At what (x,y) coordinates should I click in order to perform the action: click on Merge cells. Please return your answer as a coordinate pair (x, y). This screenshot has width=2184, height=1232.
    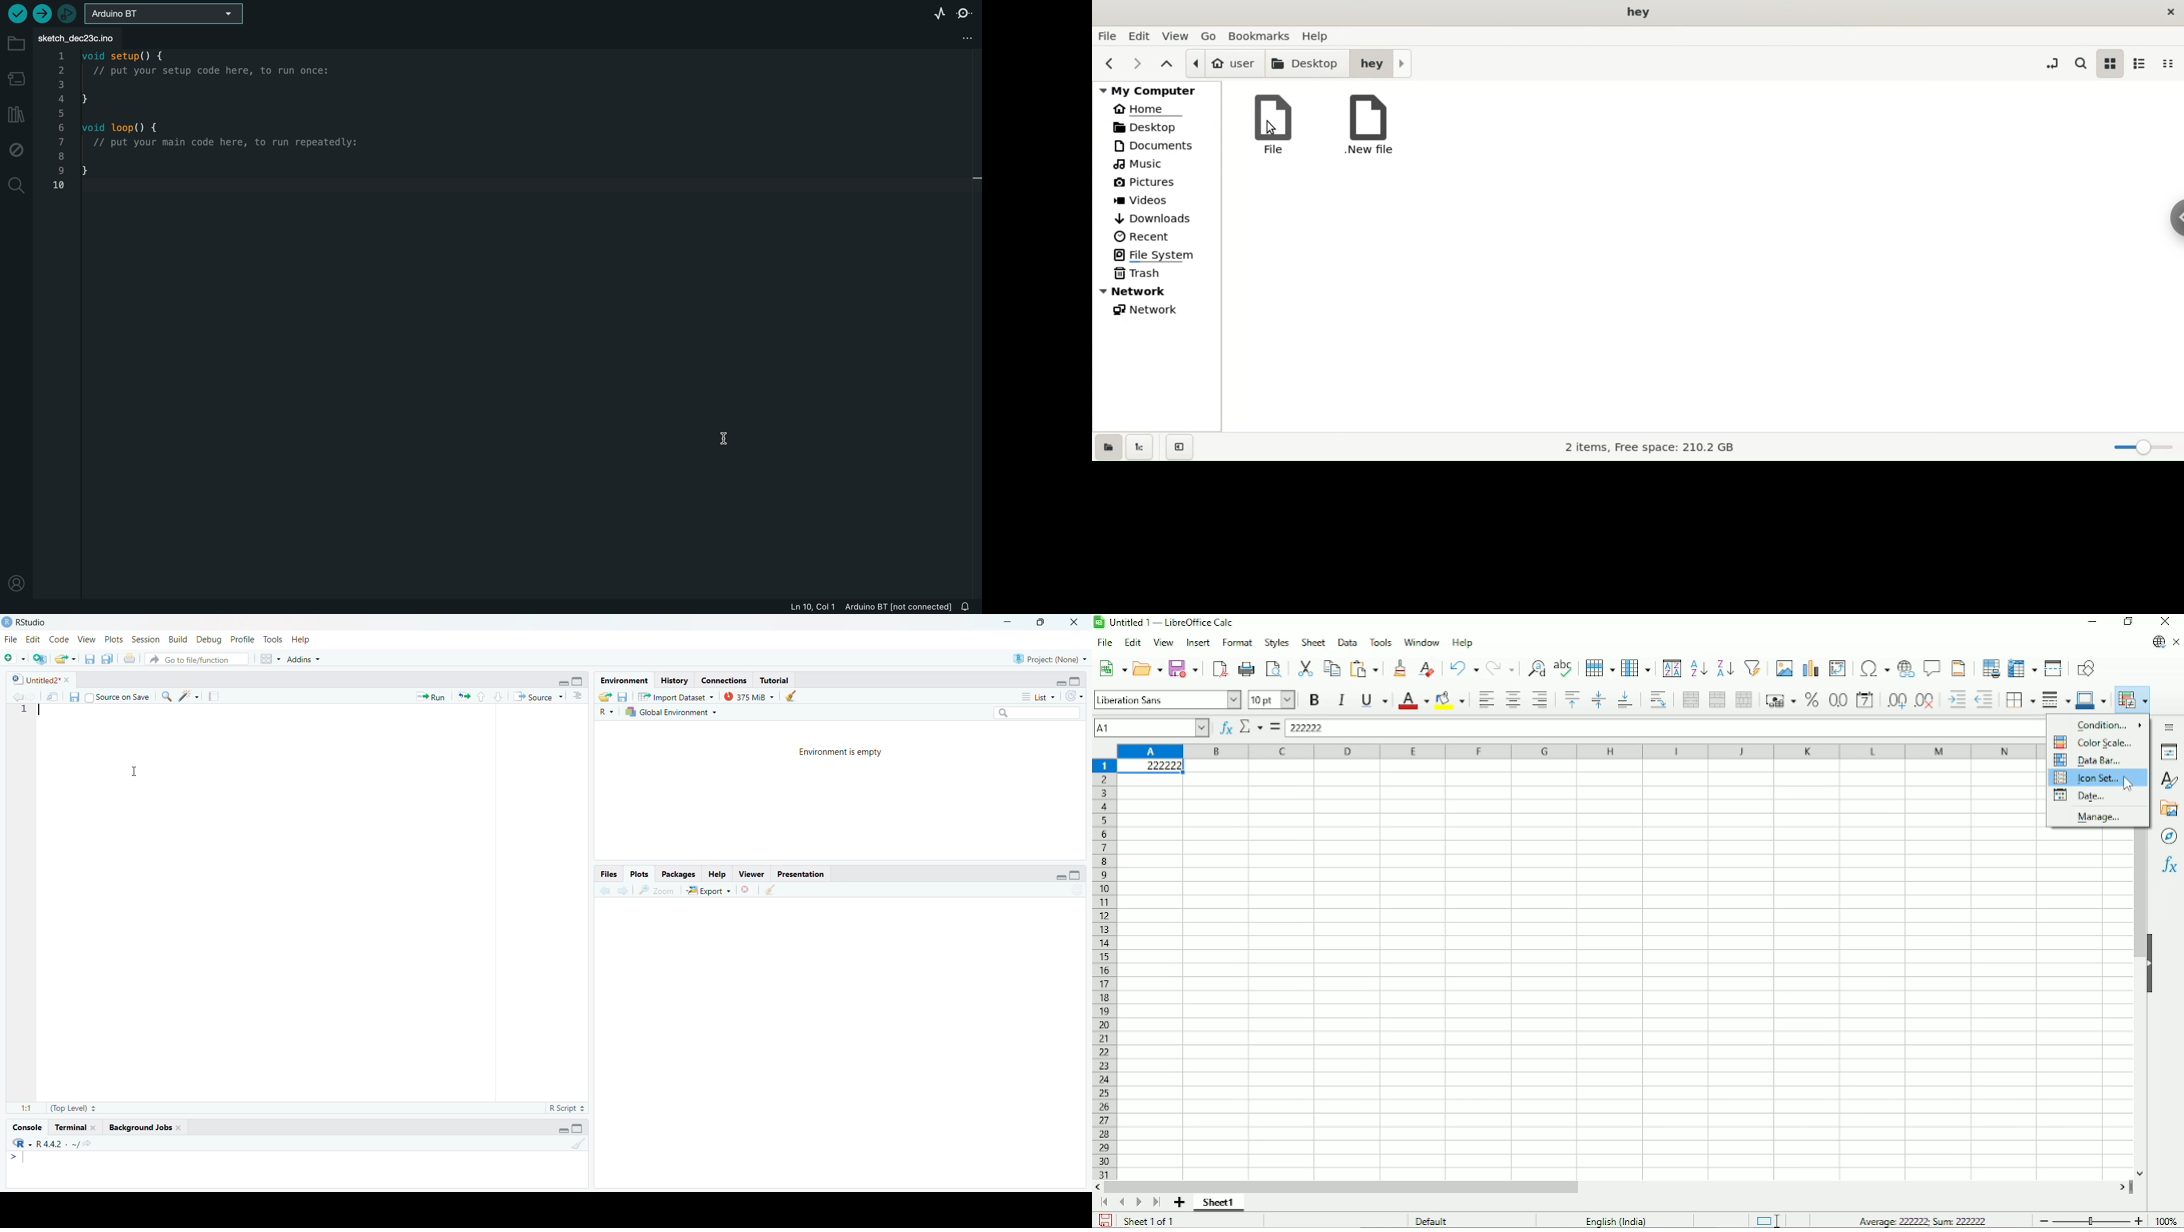
    Looking at the image, I should click on (1717, 700).